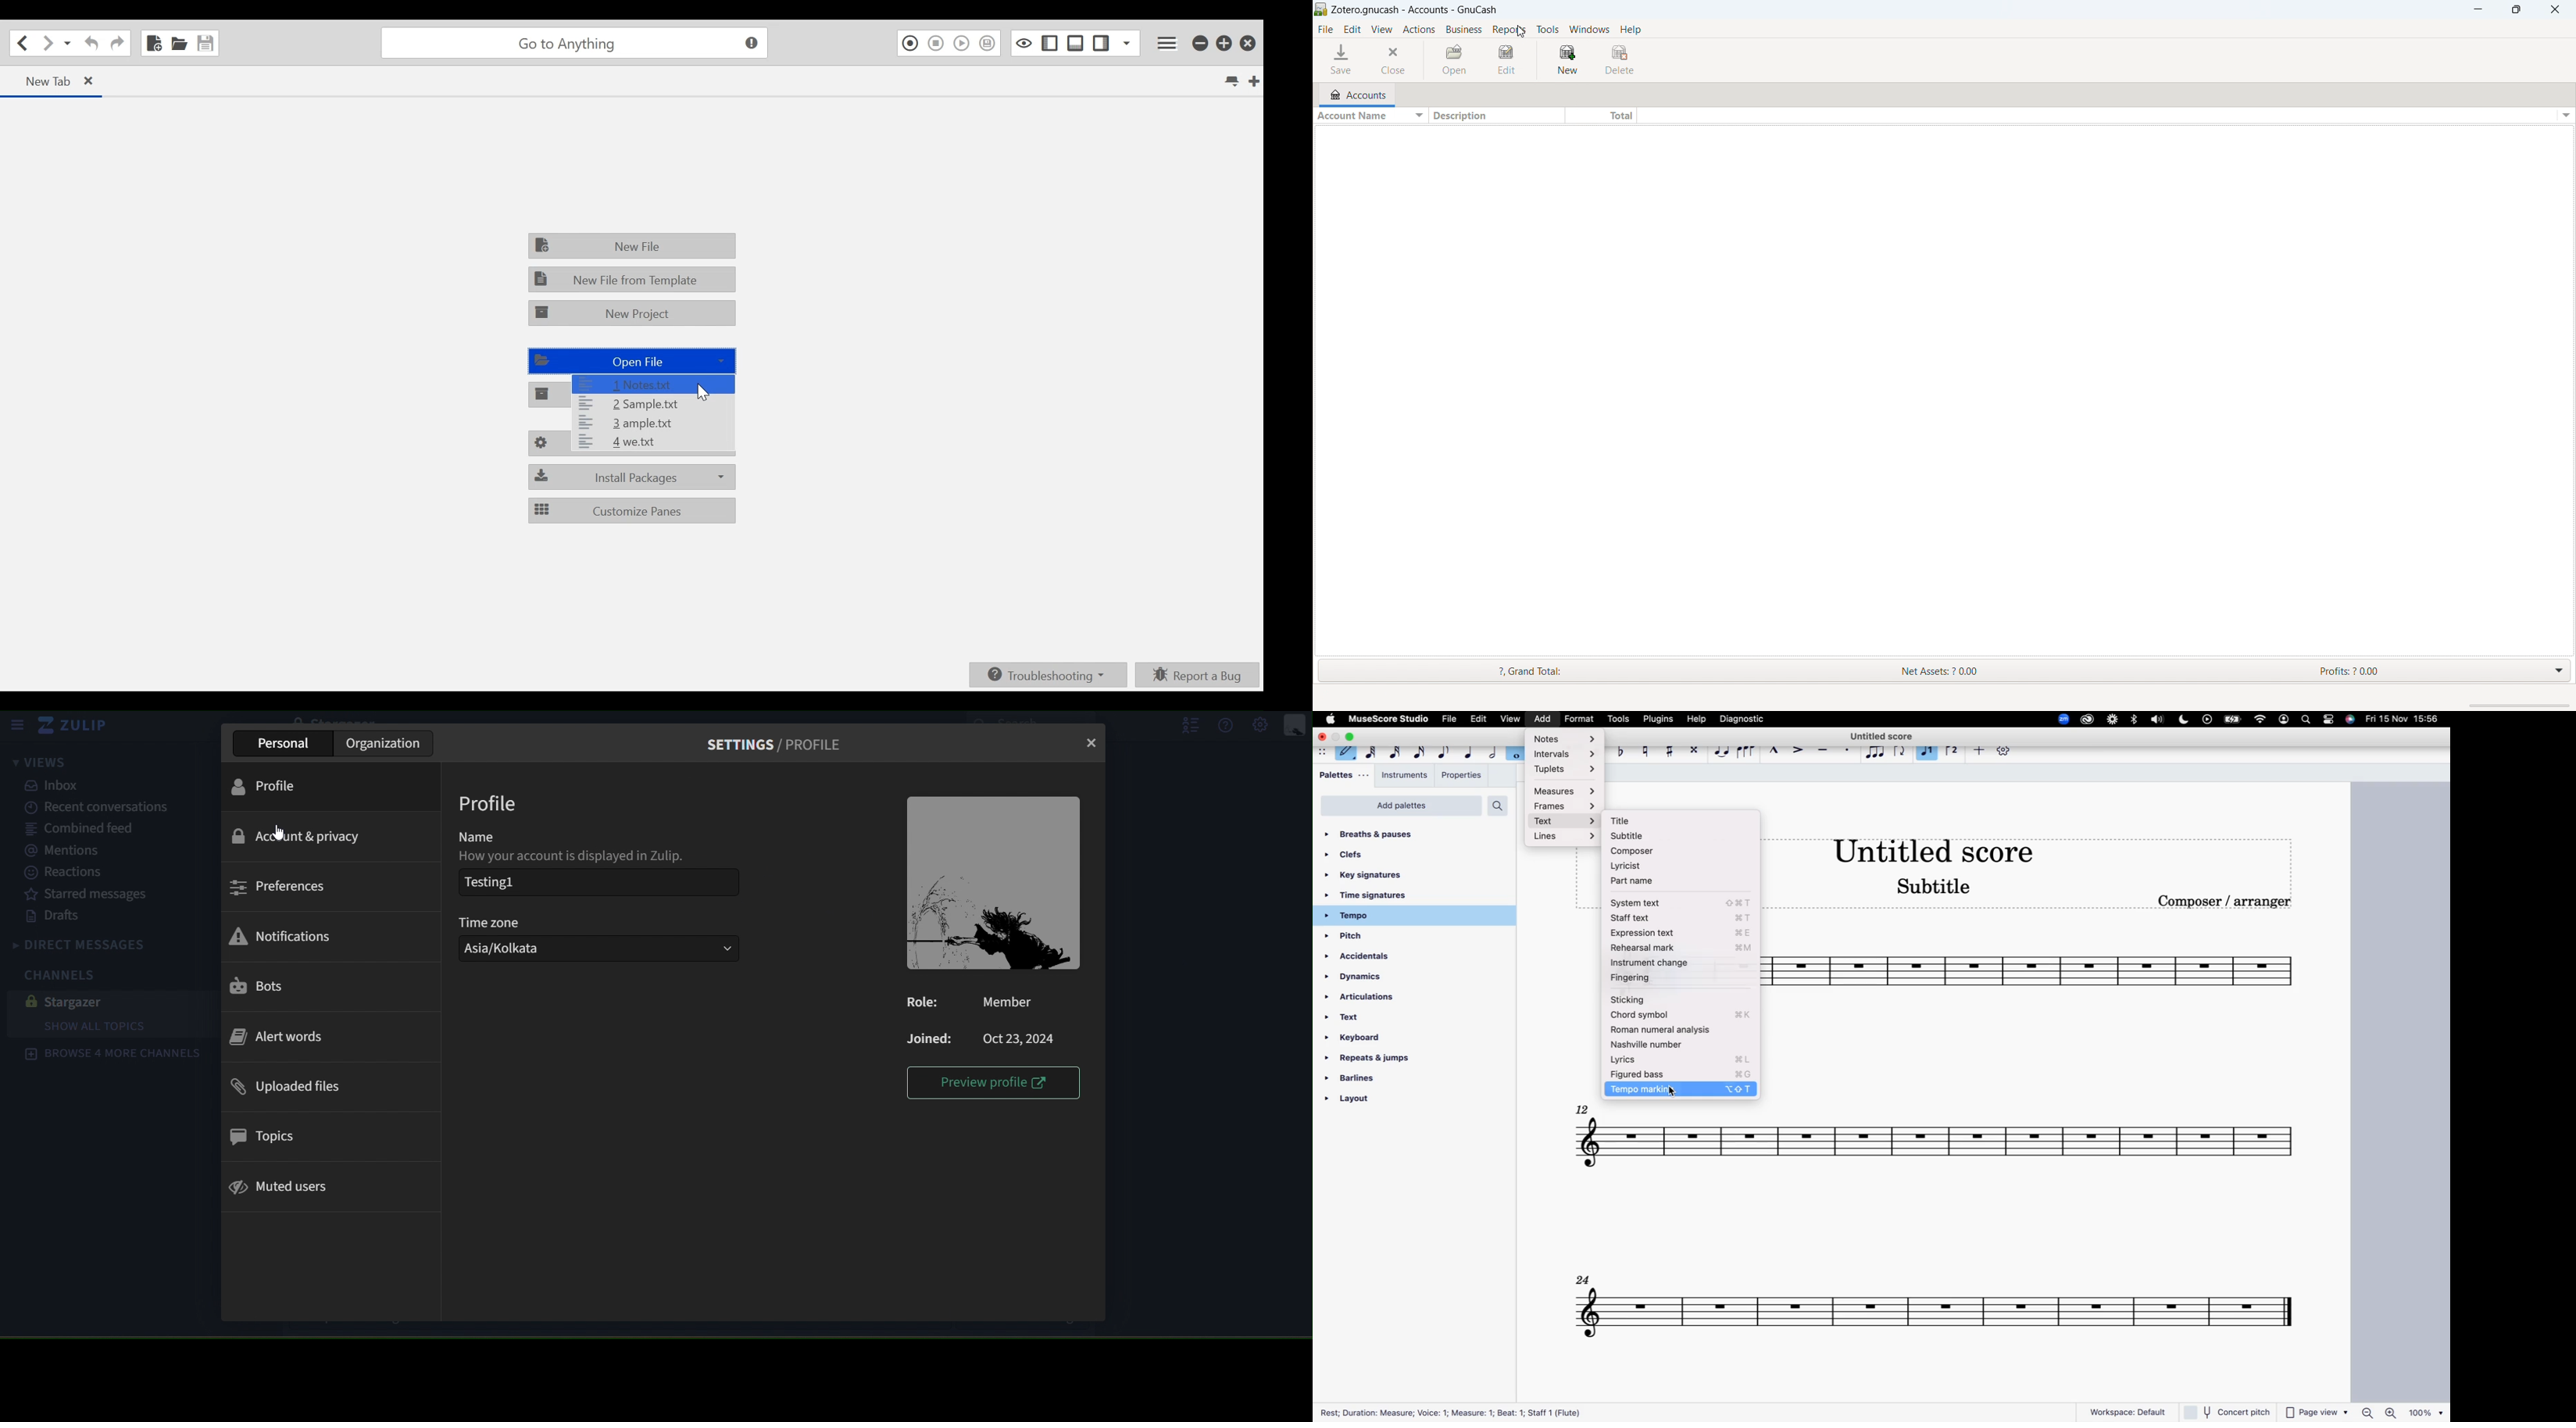  What do you see at coordinates (1601, 116) in the screenshot?
I see `sort by total` at bounding box center [1601, 116].